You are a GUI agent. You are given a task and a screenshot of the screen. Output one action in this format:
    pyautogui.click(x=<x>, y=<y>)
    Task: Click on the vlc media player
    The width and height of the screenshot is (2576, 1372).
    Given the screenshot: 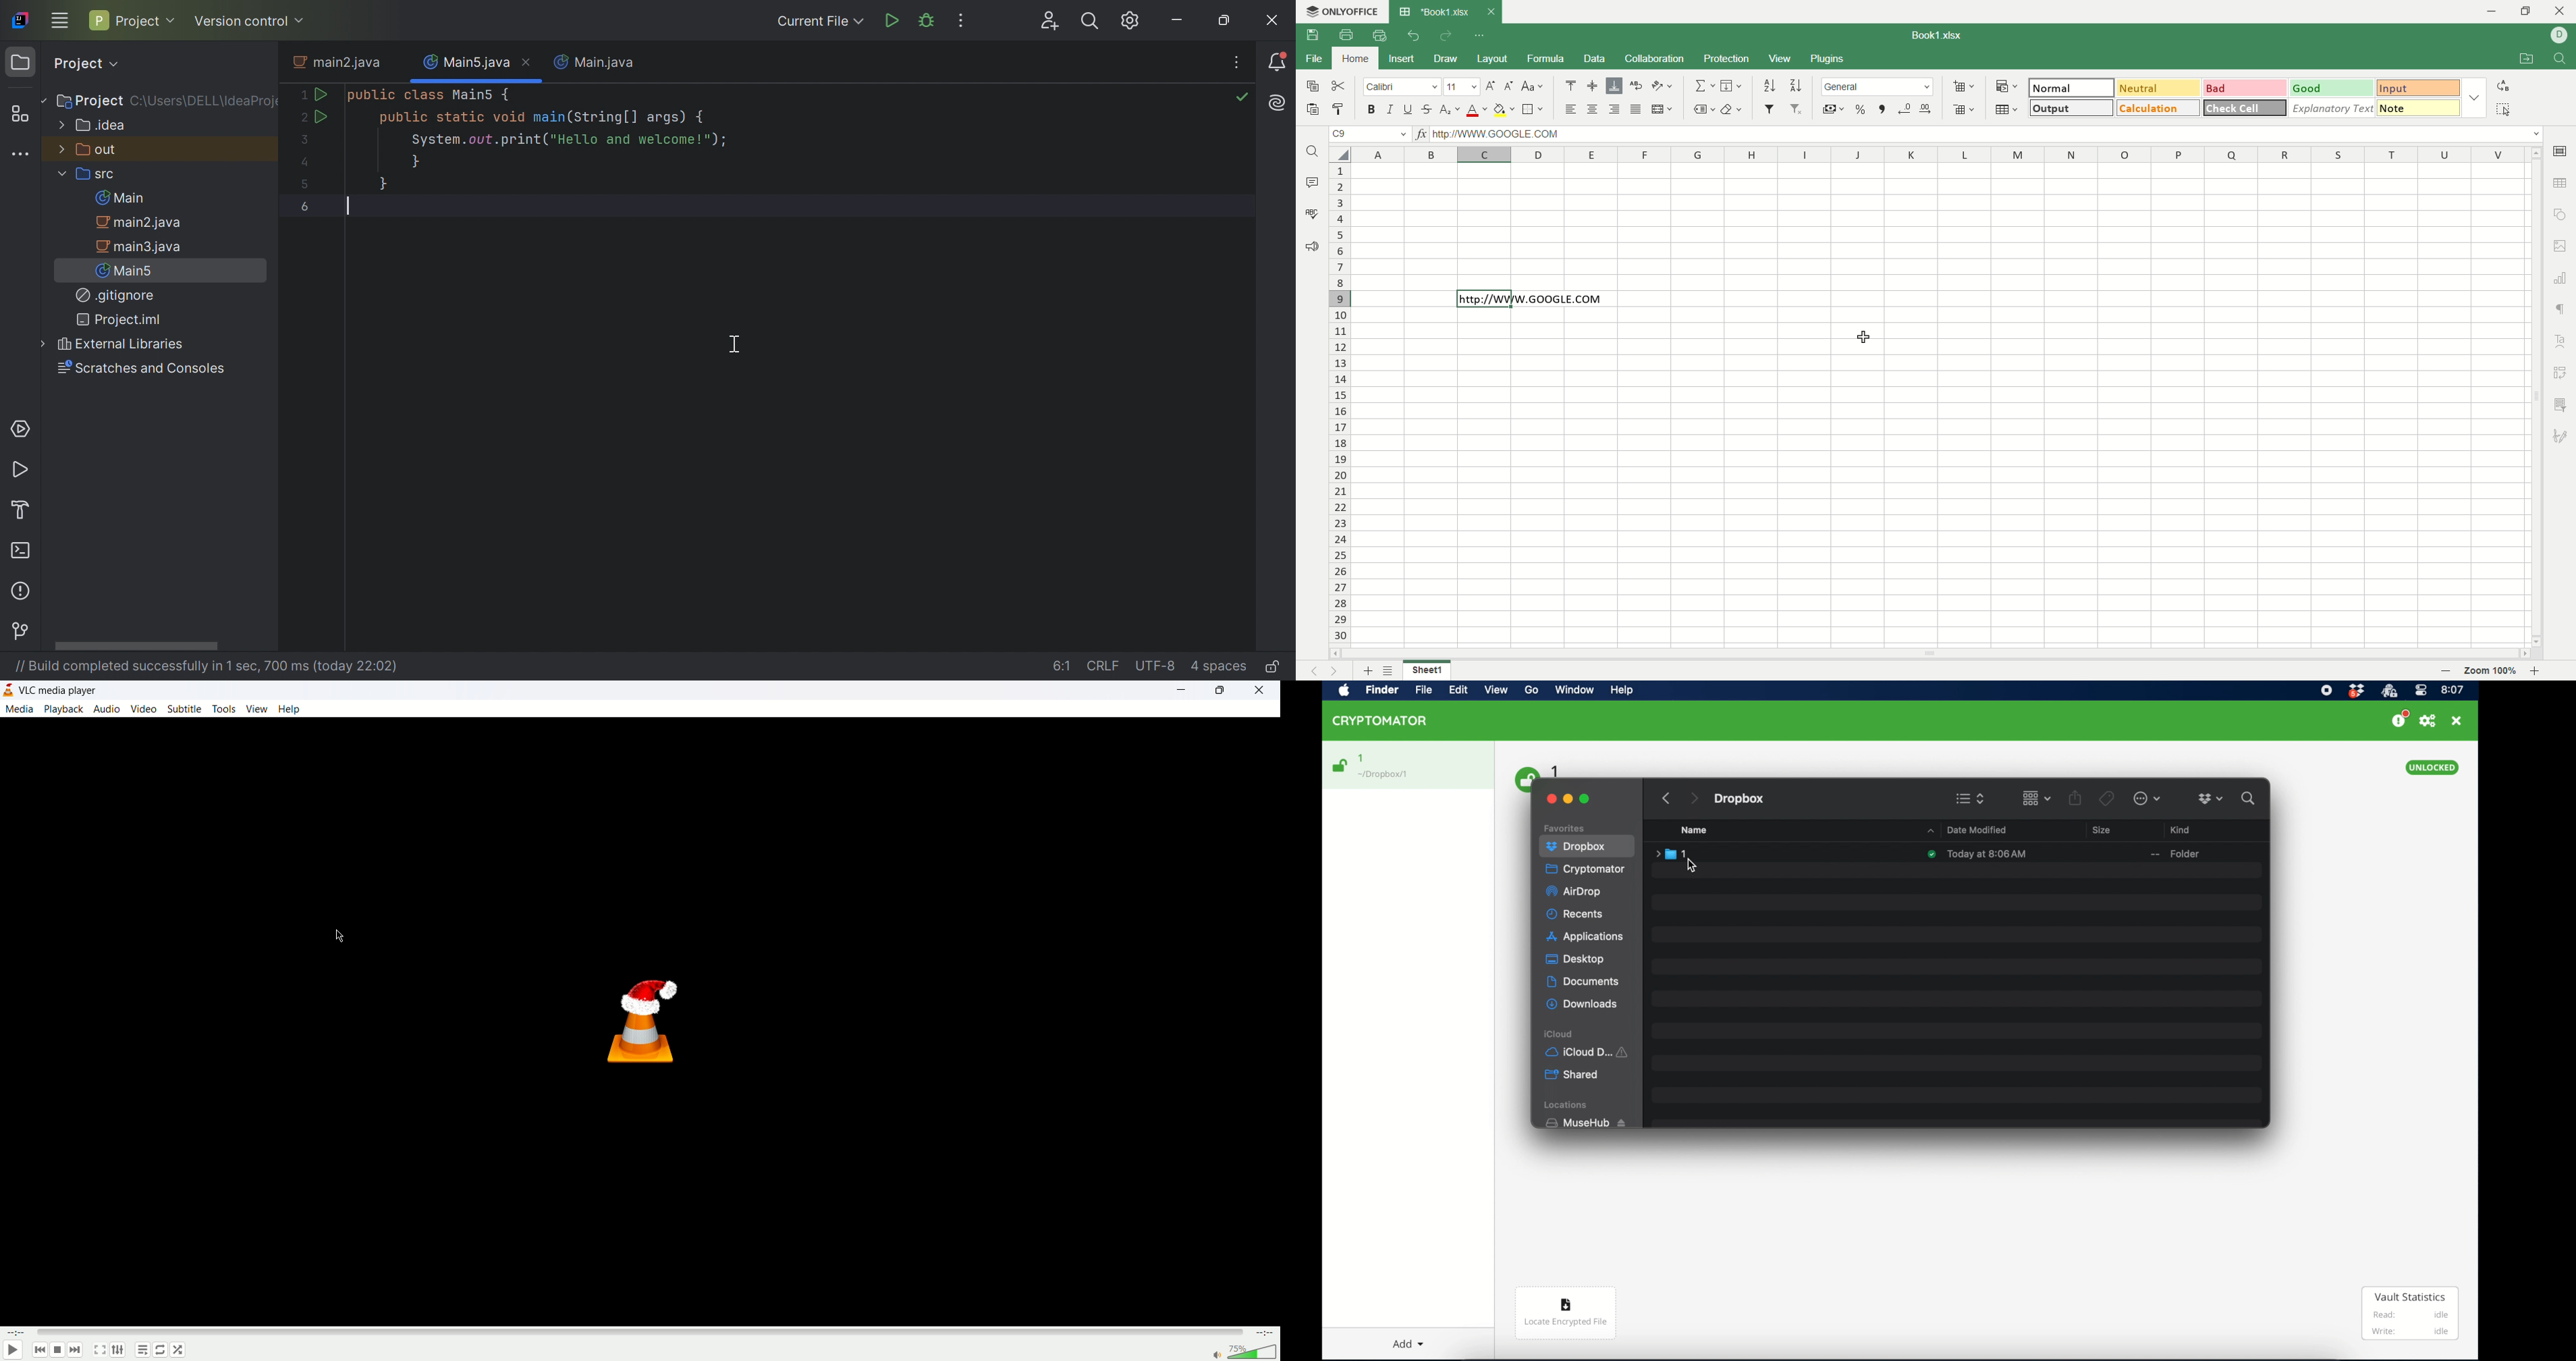 What is the action you would take?
    pyautogui.click(x=61, y=689)
    